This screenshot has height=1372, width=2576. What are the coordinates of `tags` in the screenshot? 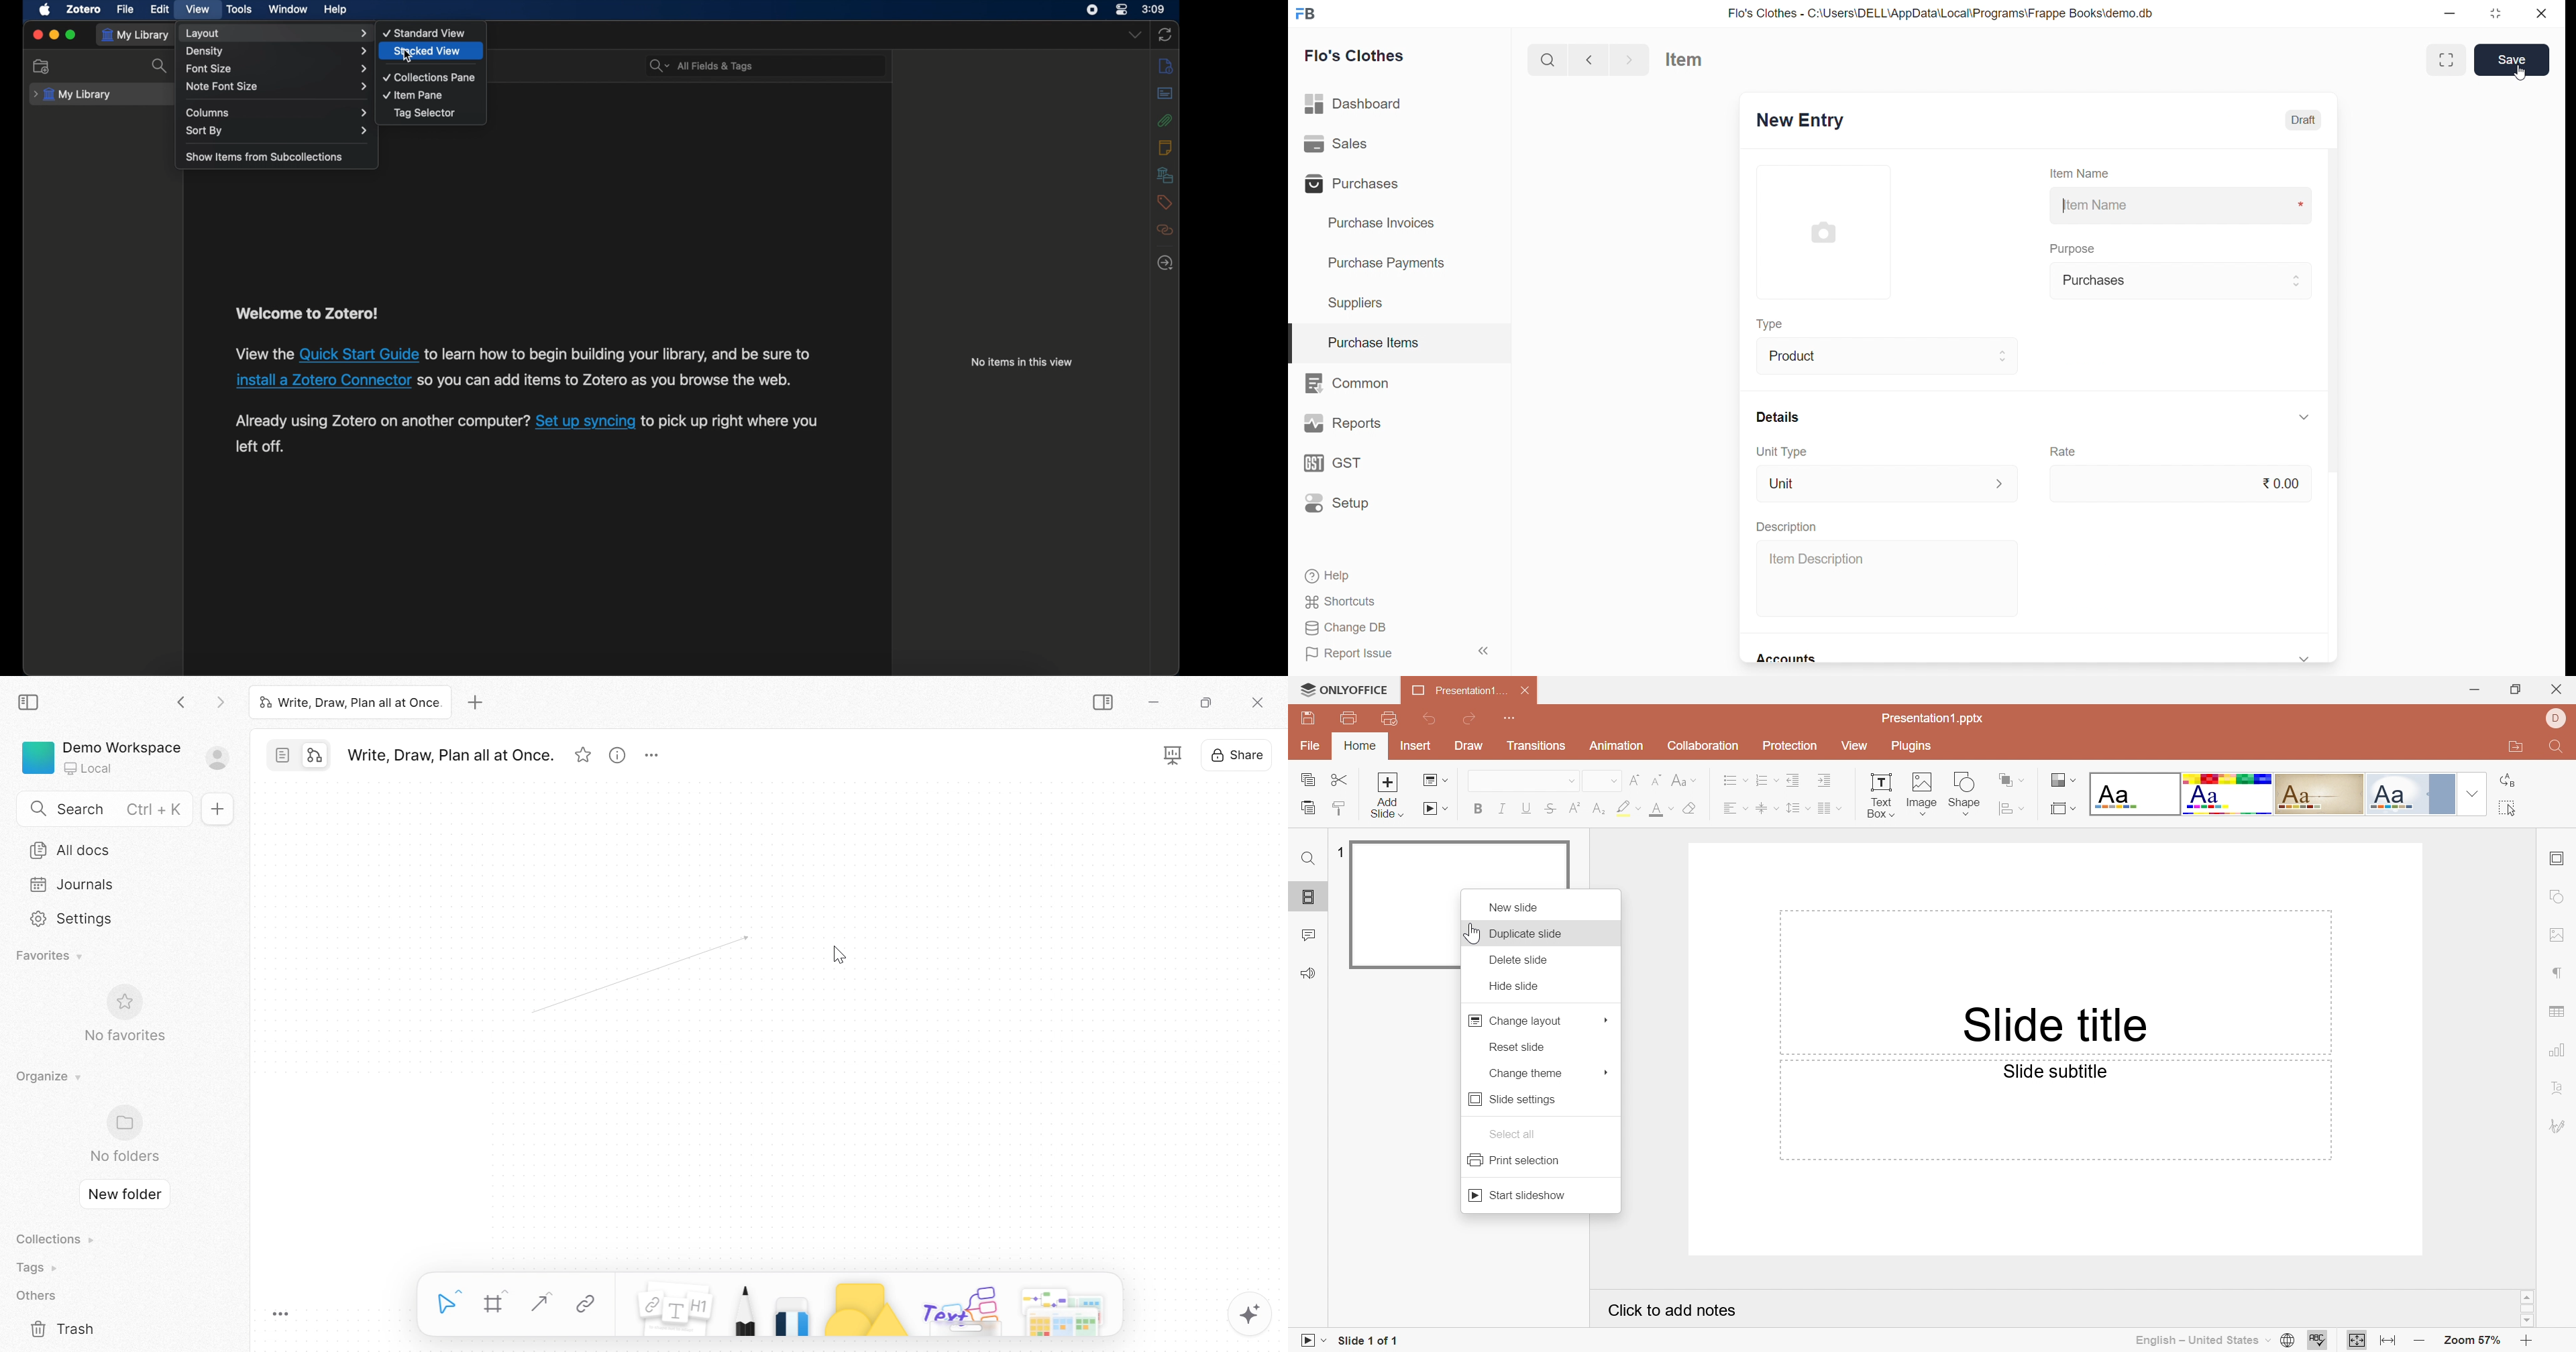 It's located at (1165, 202).